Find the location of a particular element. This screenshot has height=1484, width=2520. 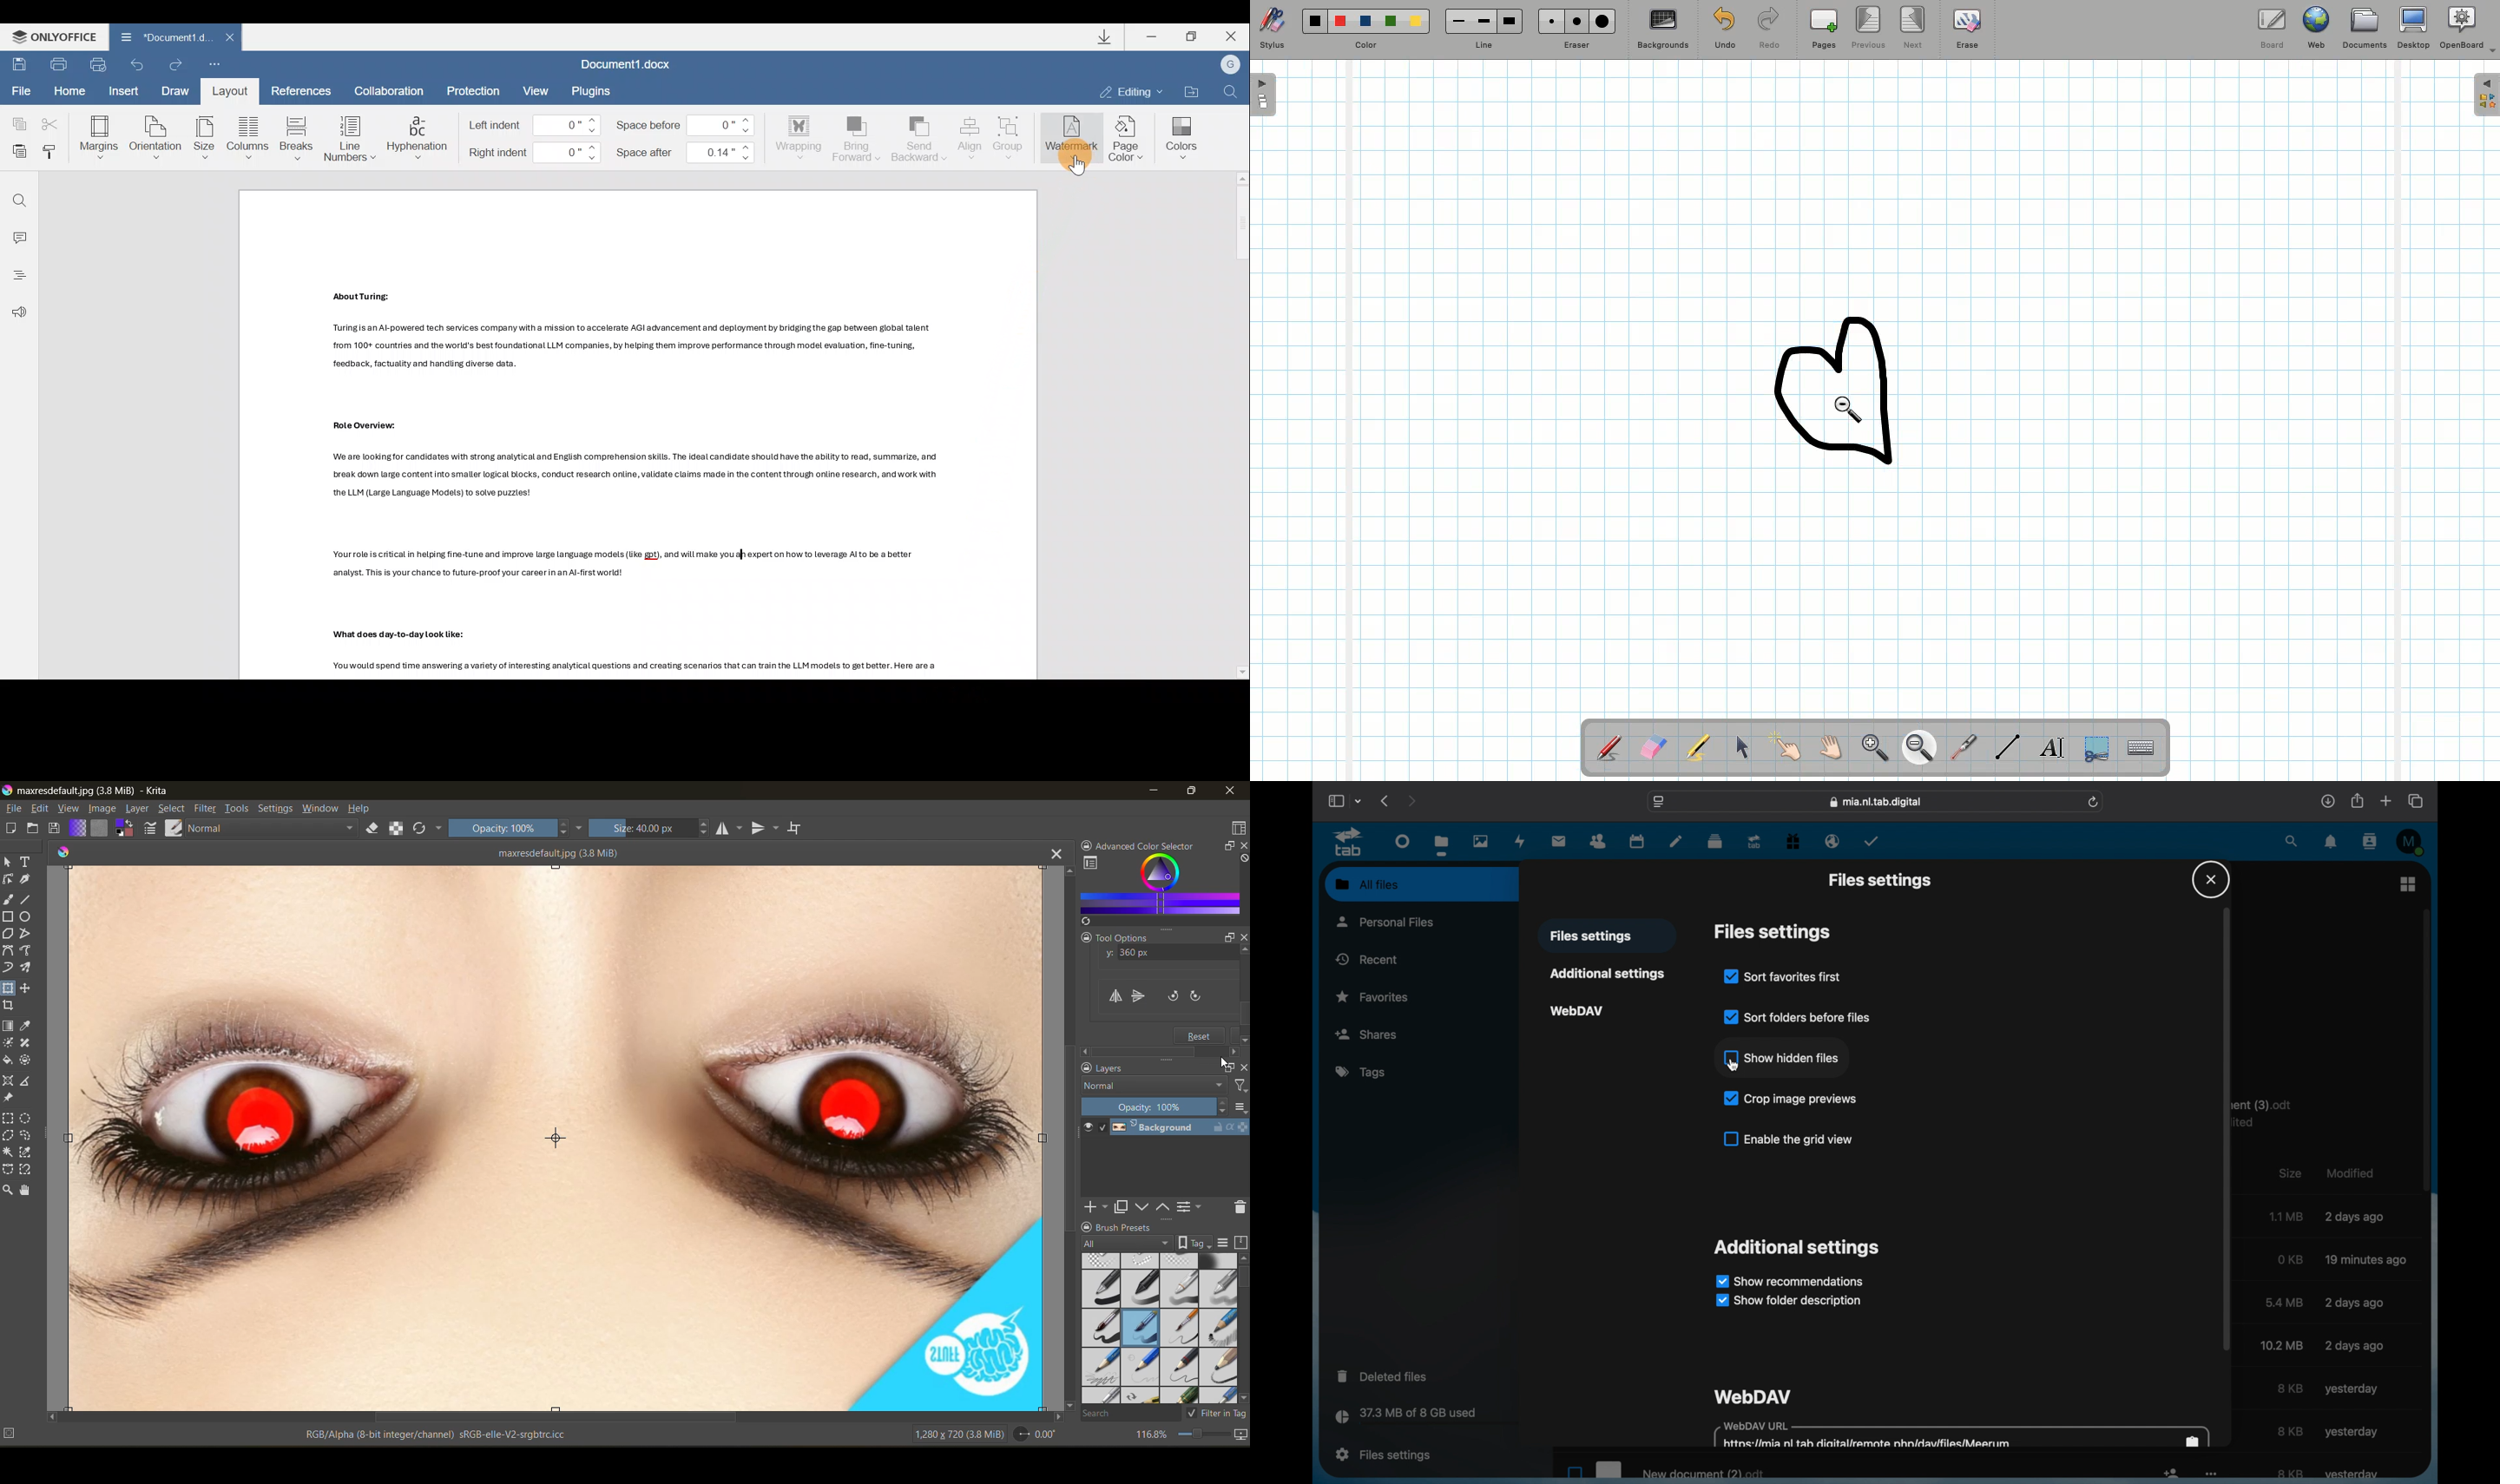

add is located at coordinates (1095, 1208).